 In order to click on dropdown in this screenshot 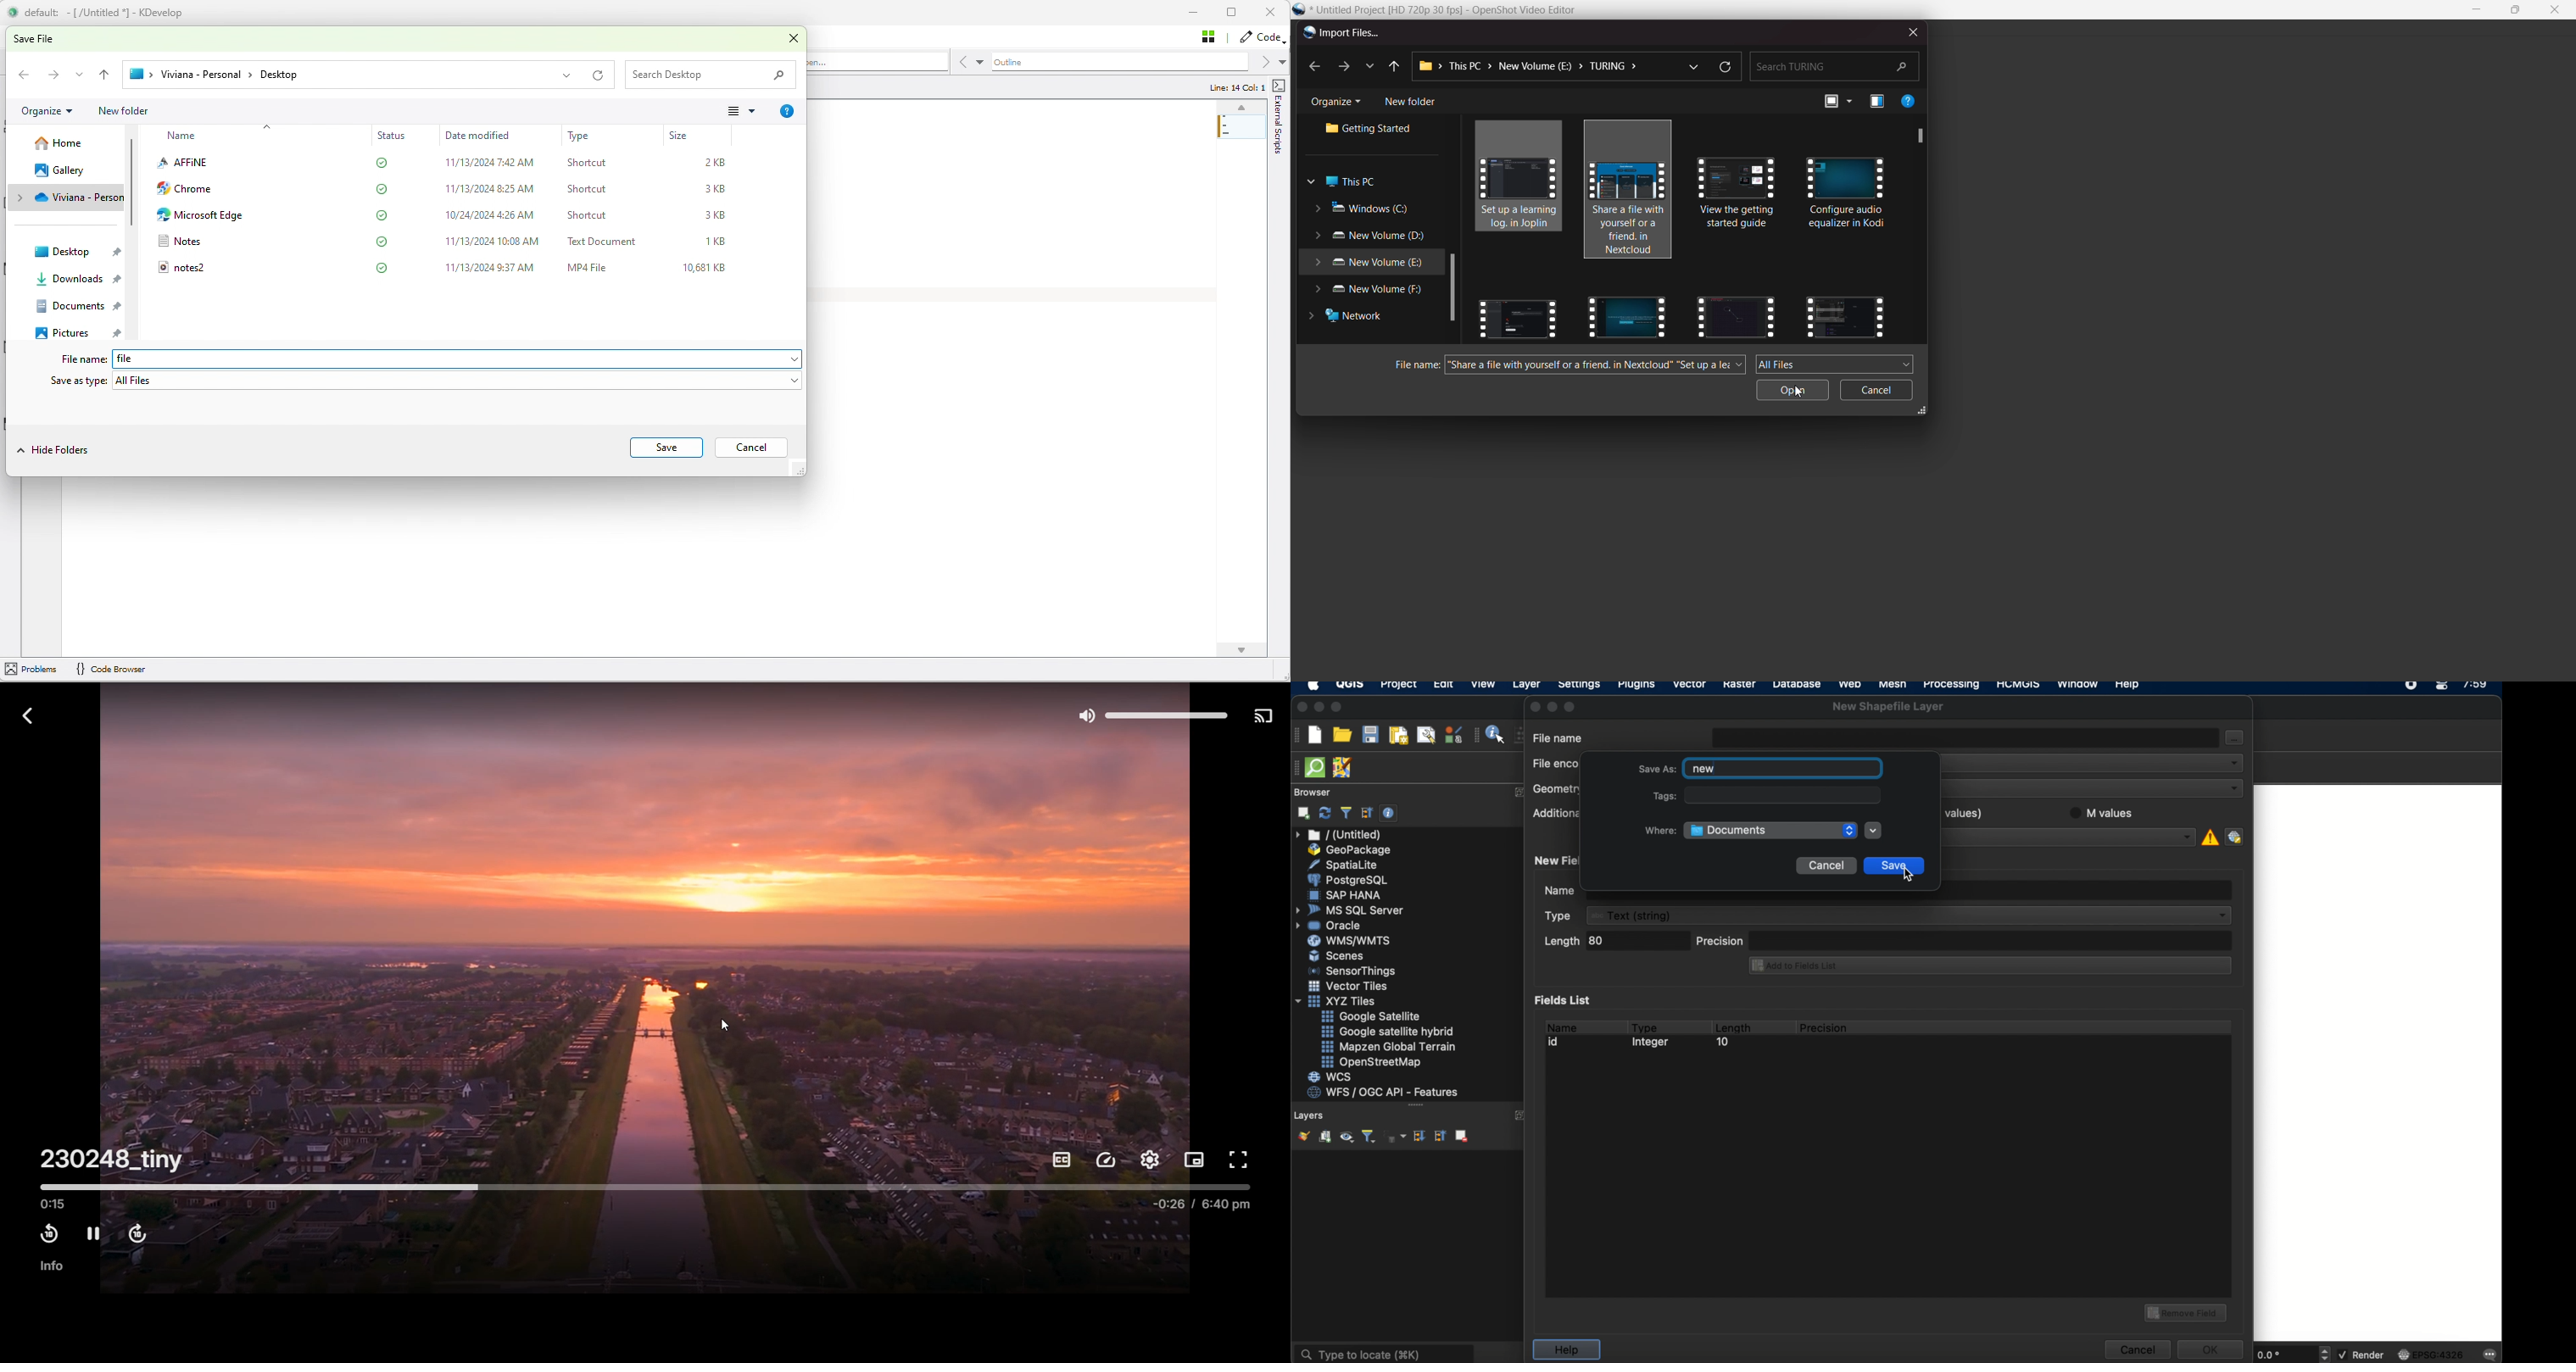, I will do `click(1692, 65)`.